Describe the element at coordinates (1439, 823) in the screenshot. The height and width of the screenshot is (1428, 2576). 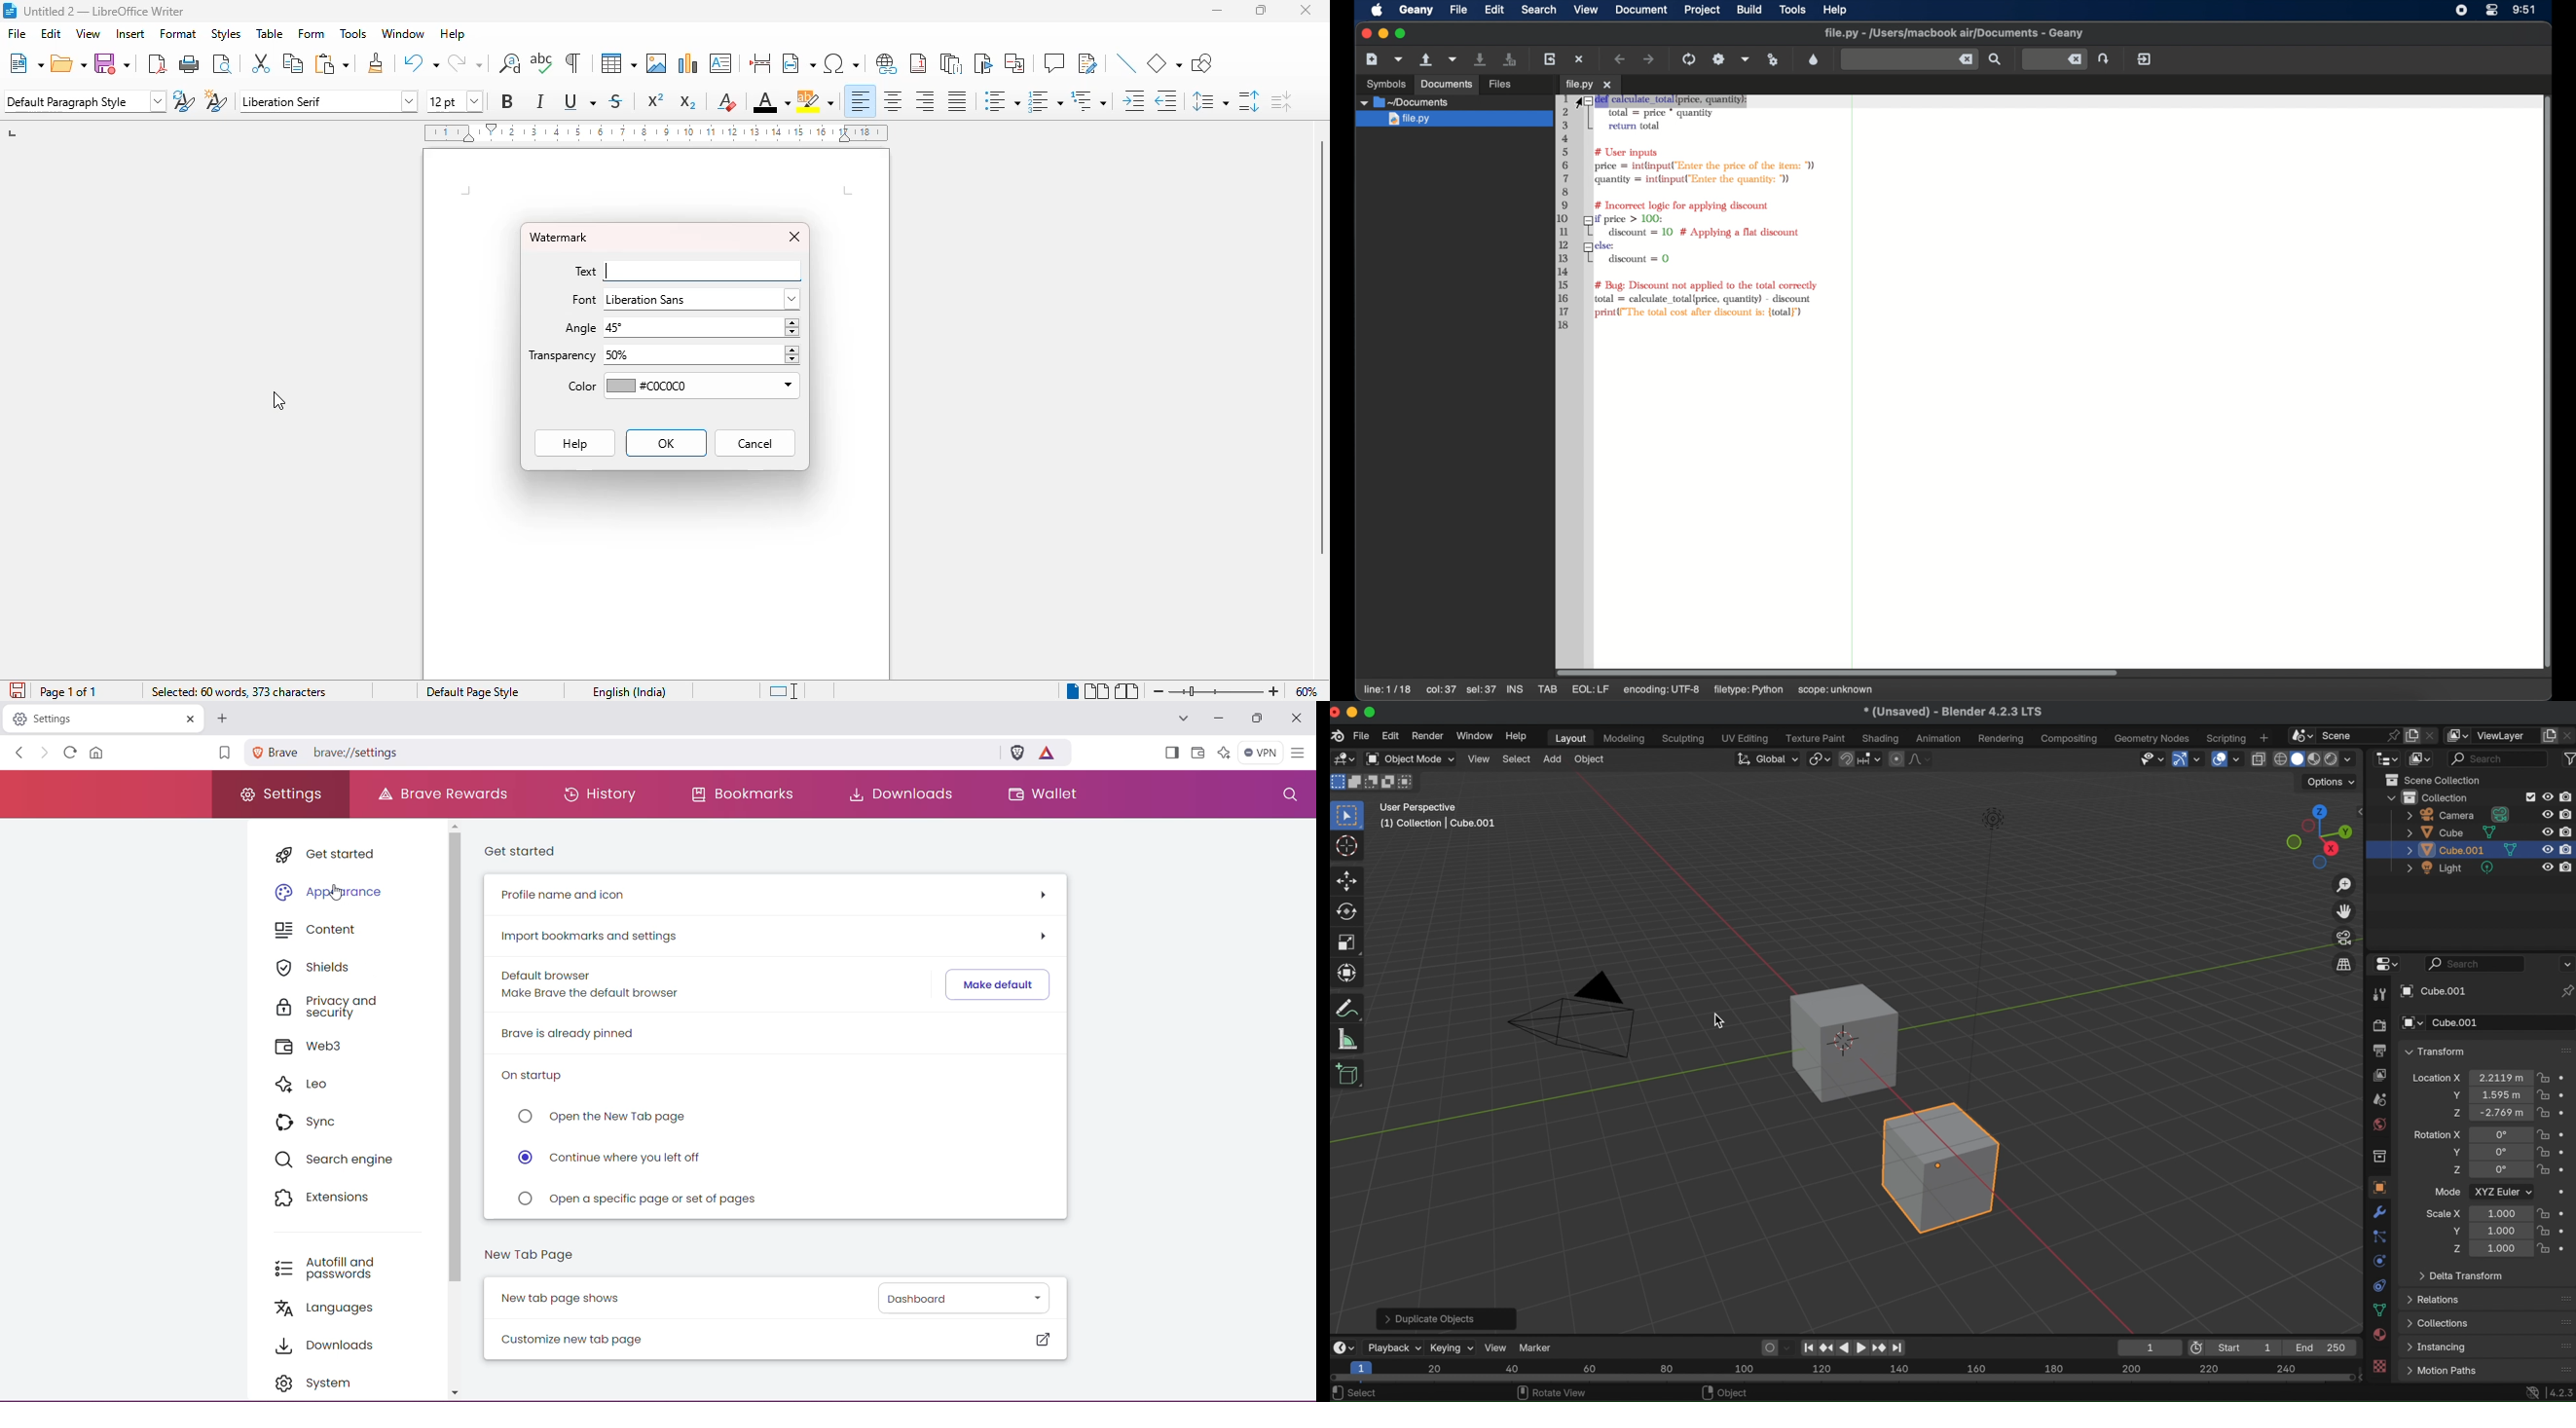
I see `(1) collection | cube.001` at that location.